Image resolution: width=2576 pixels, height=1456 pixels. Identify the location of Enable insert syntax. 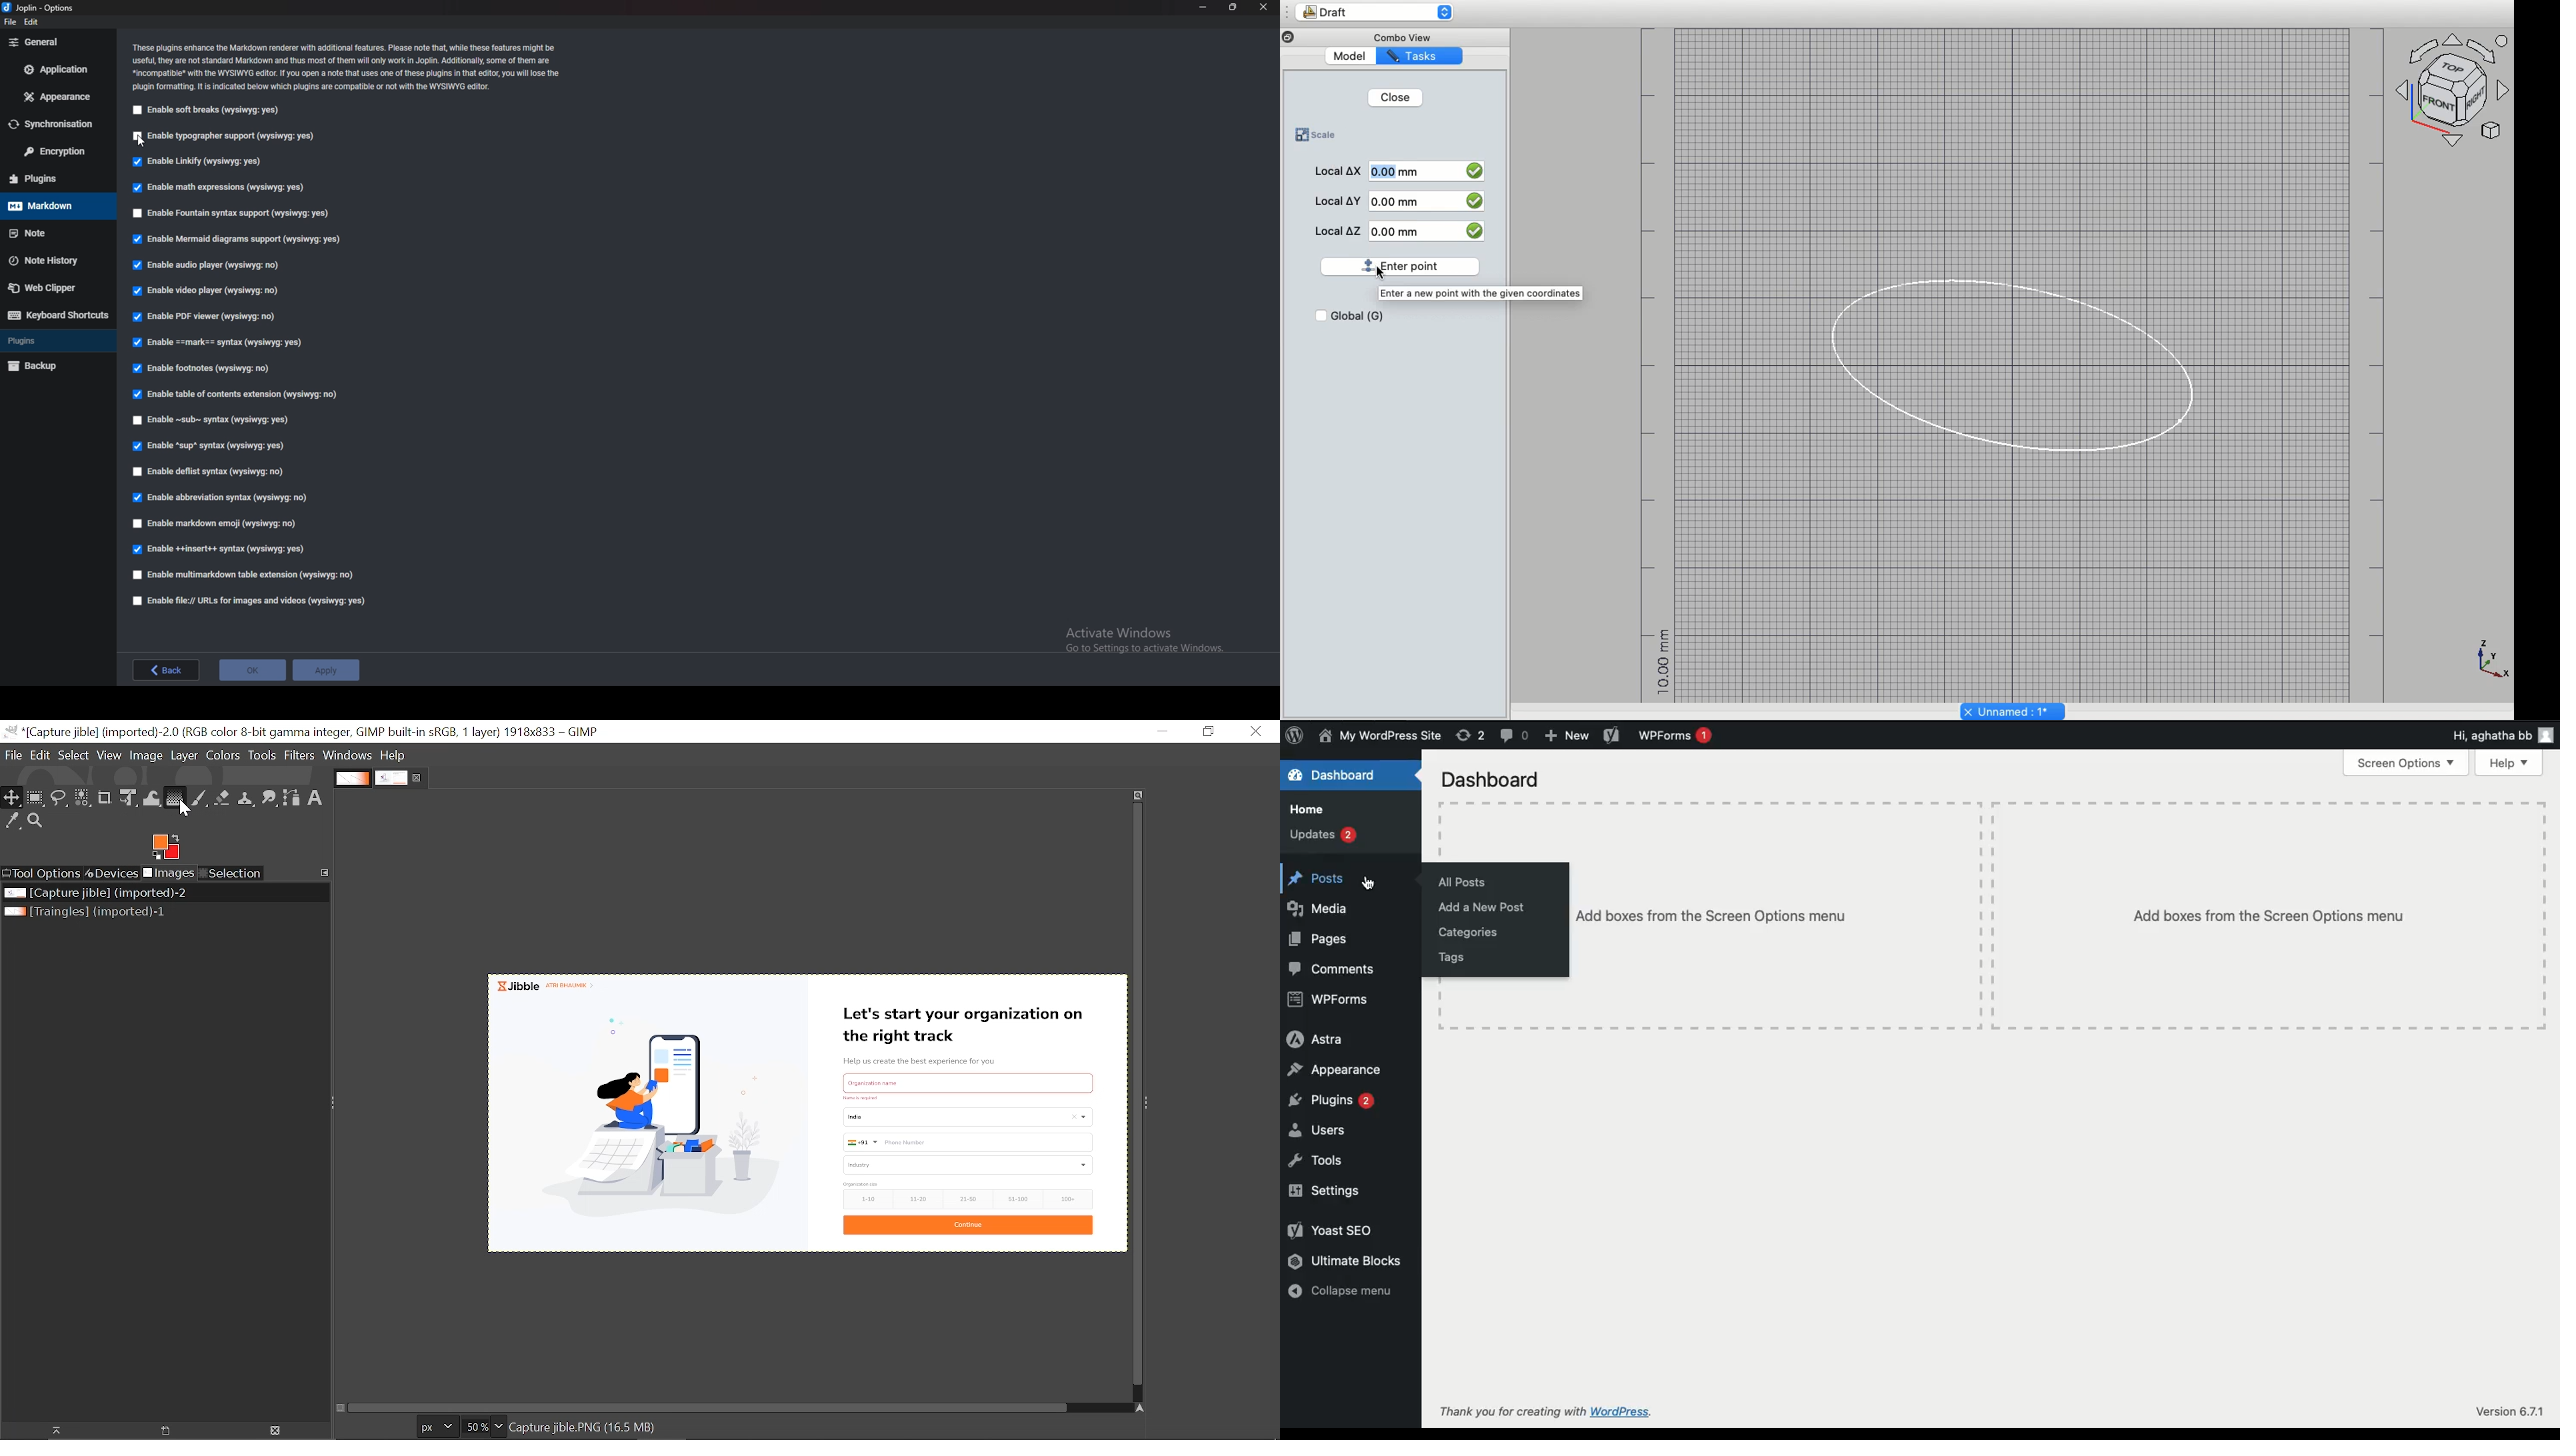
(220, 549).